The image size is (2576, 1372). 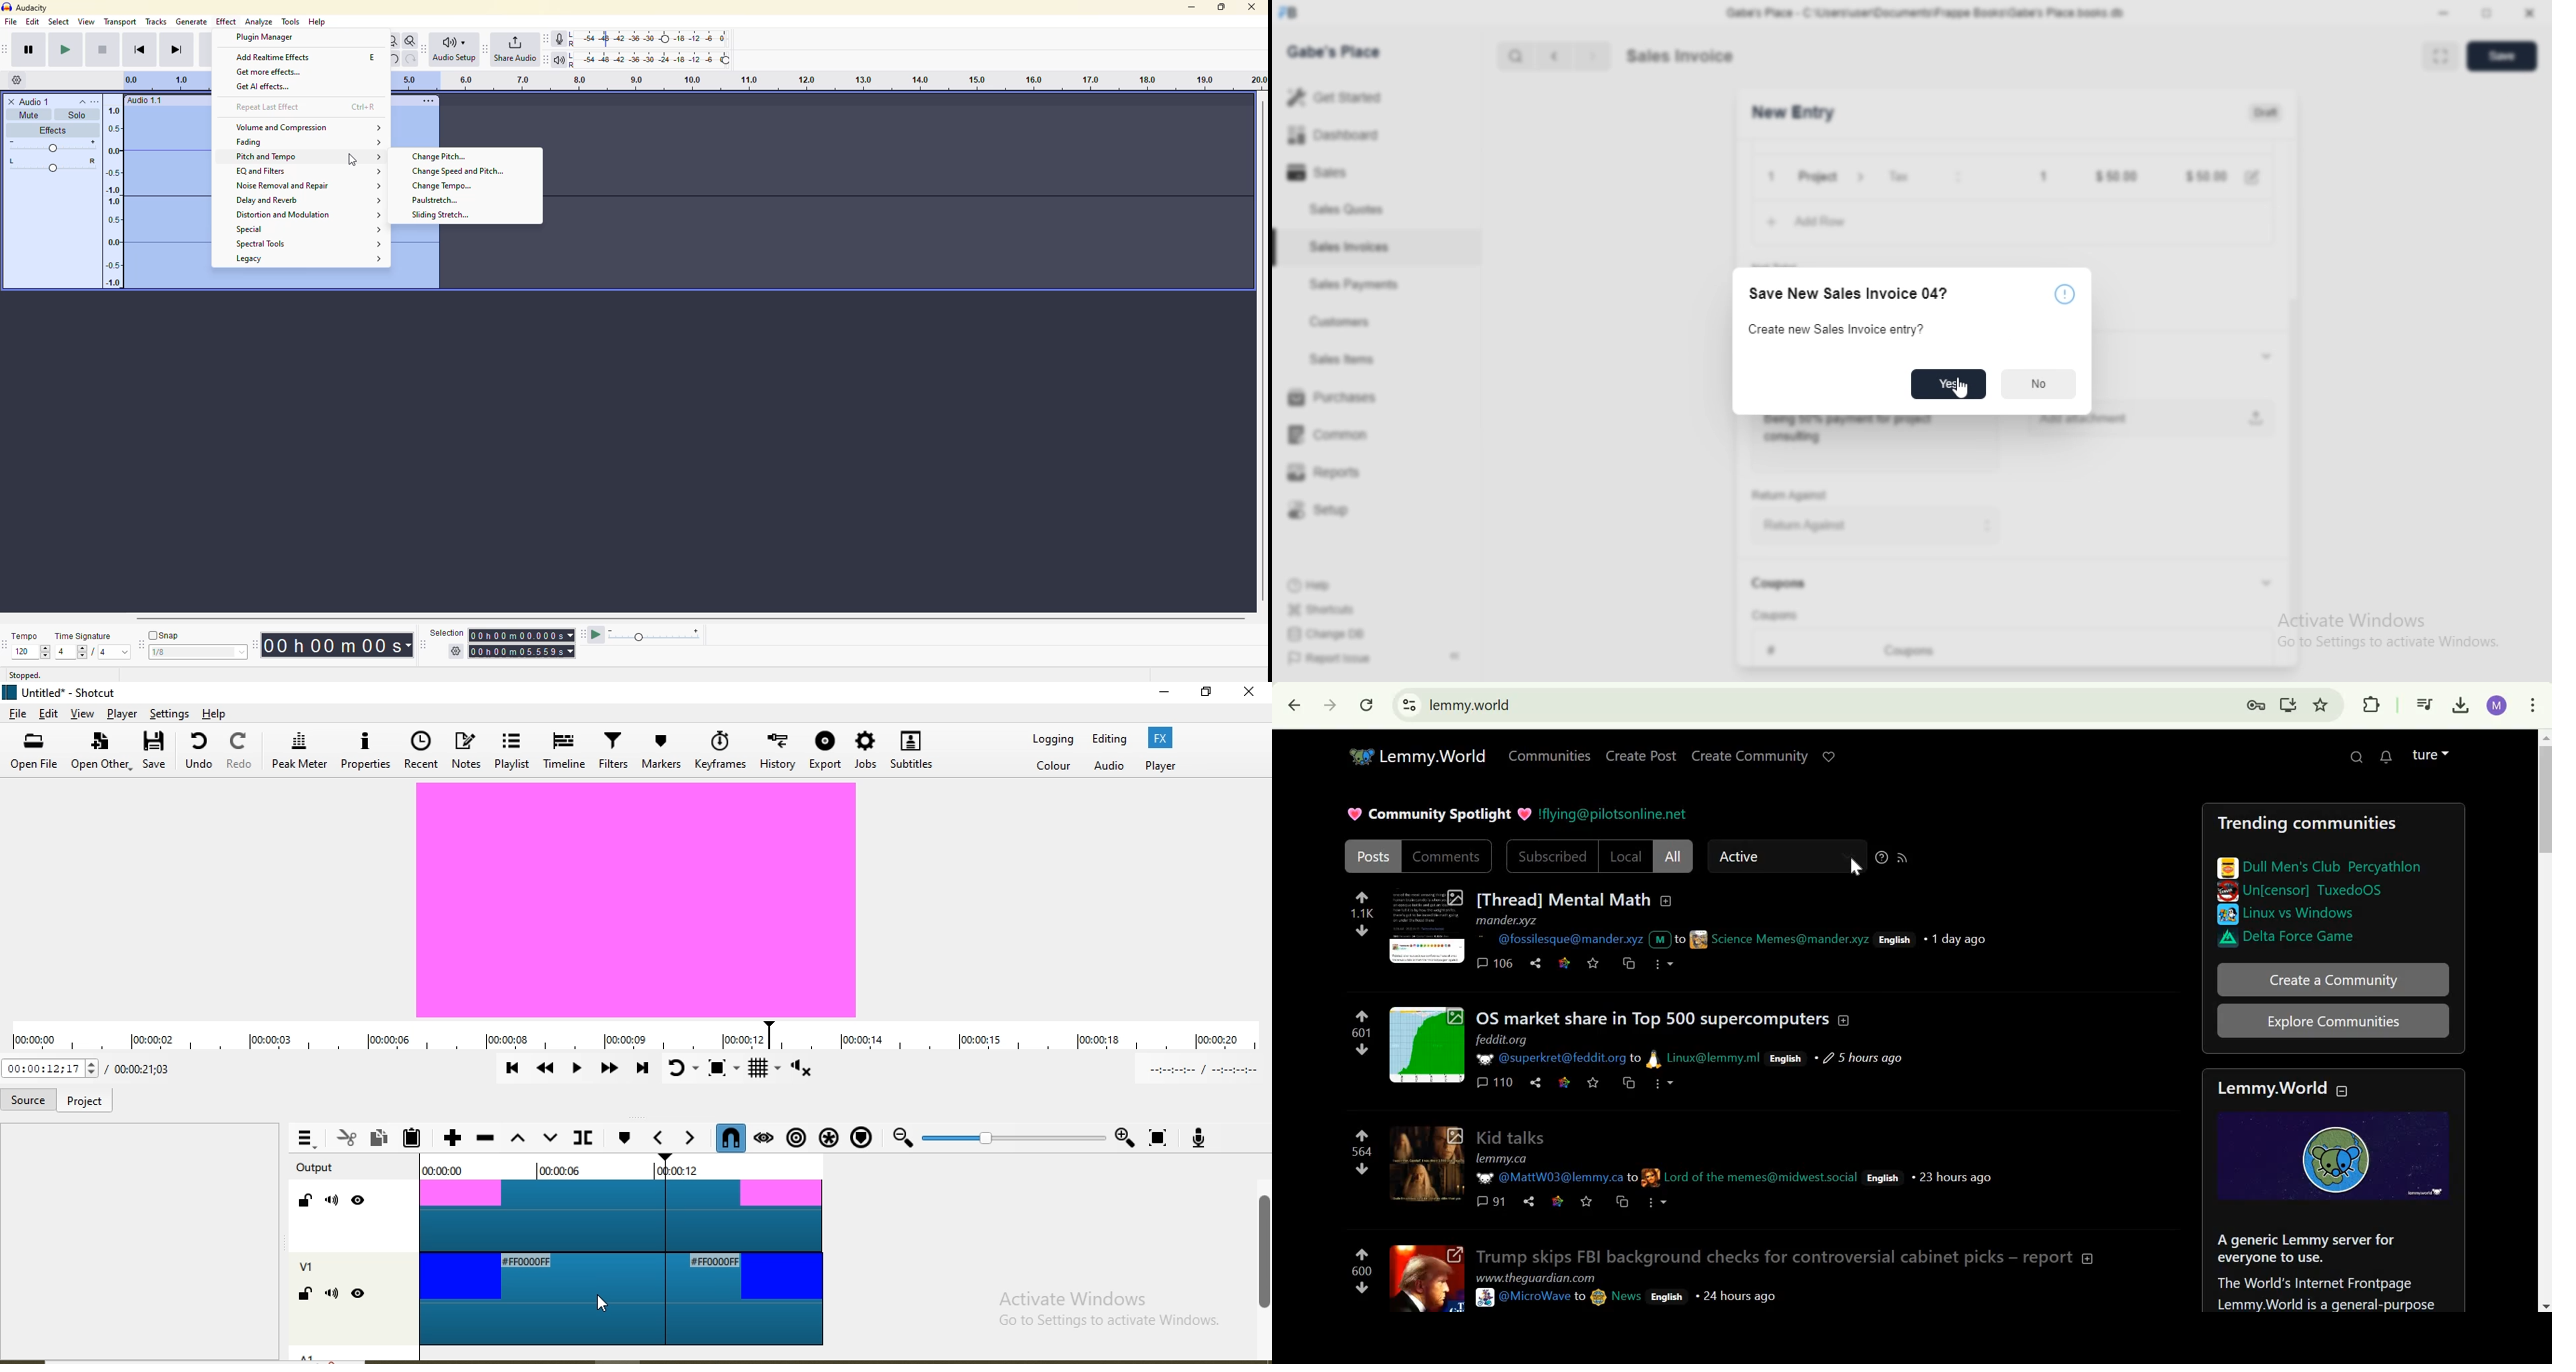 What do you see at coordinates (1445, 854) in the screenshot?
I see `Comments` at bounding box center [1445, 854].